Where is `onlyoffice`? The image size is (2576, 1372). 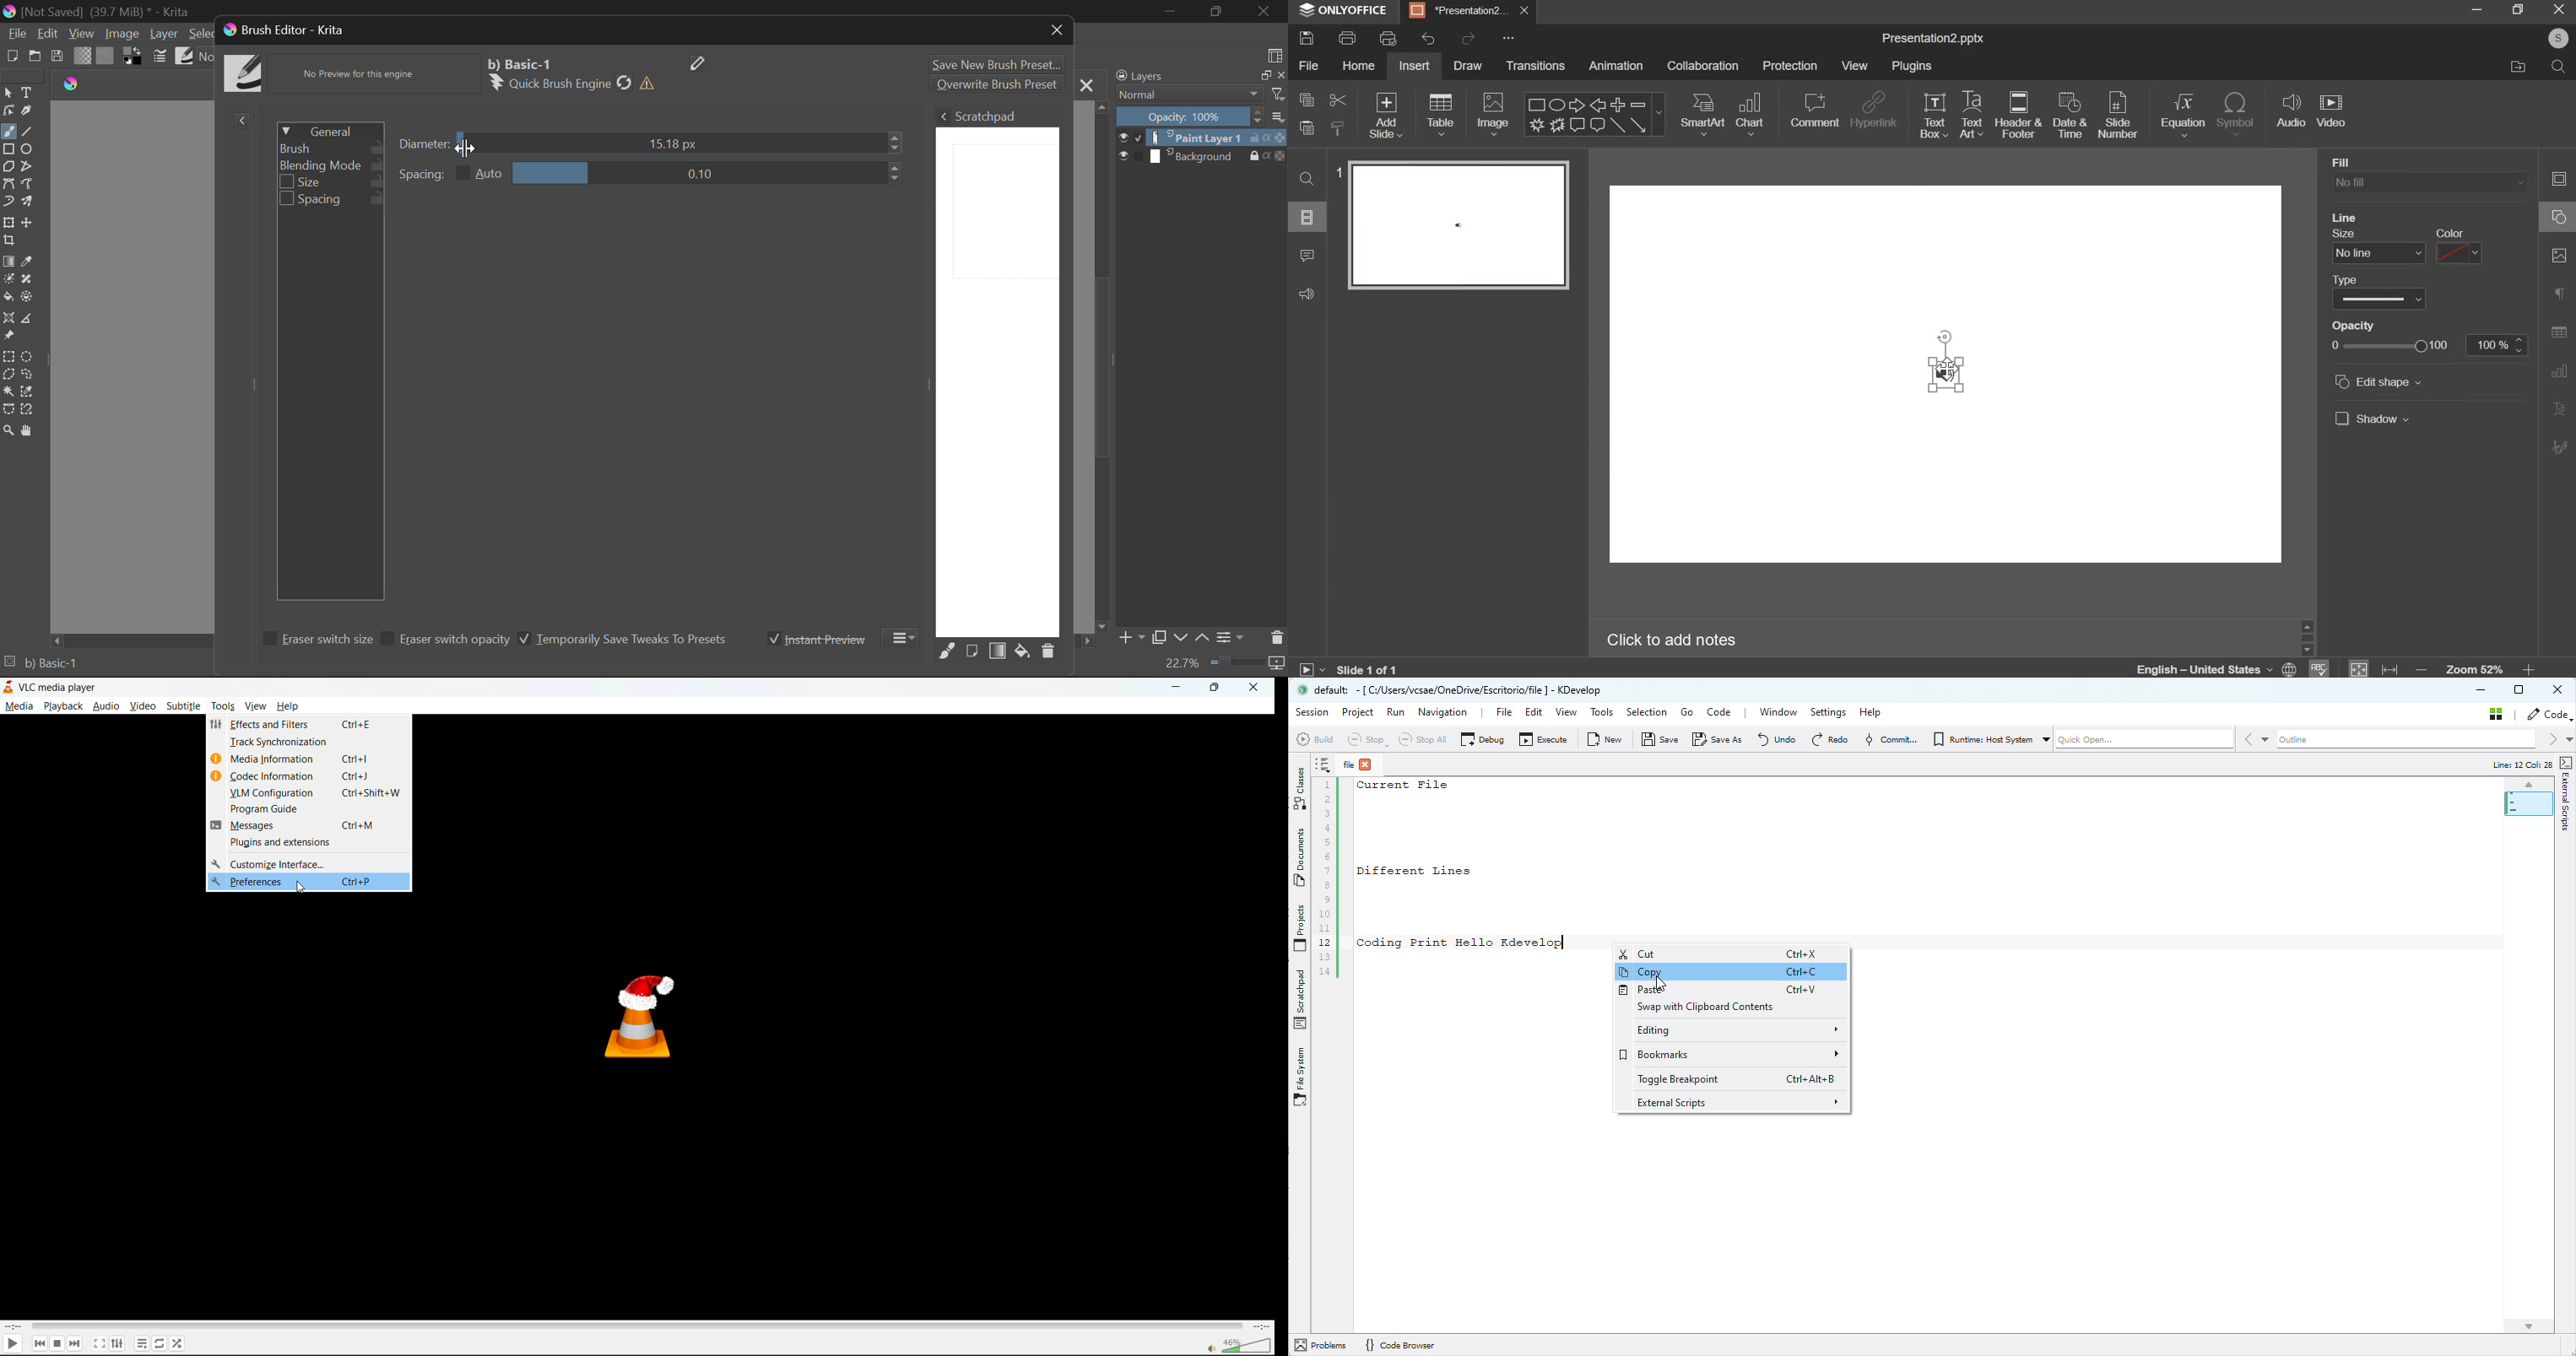
onlyoffice is located at coordinates (1345, 11).